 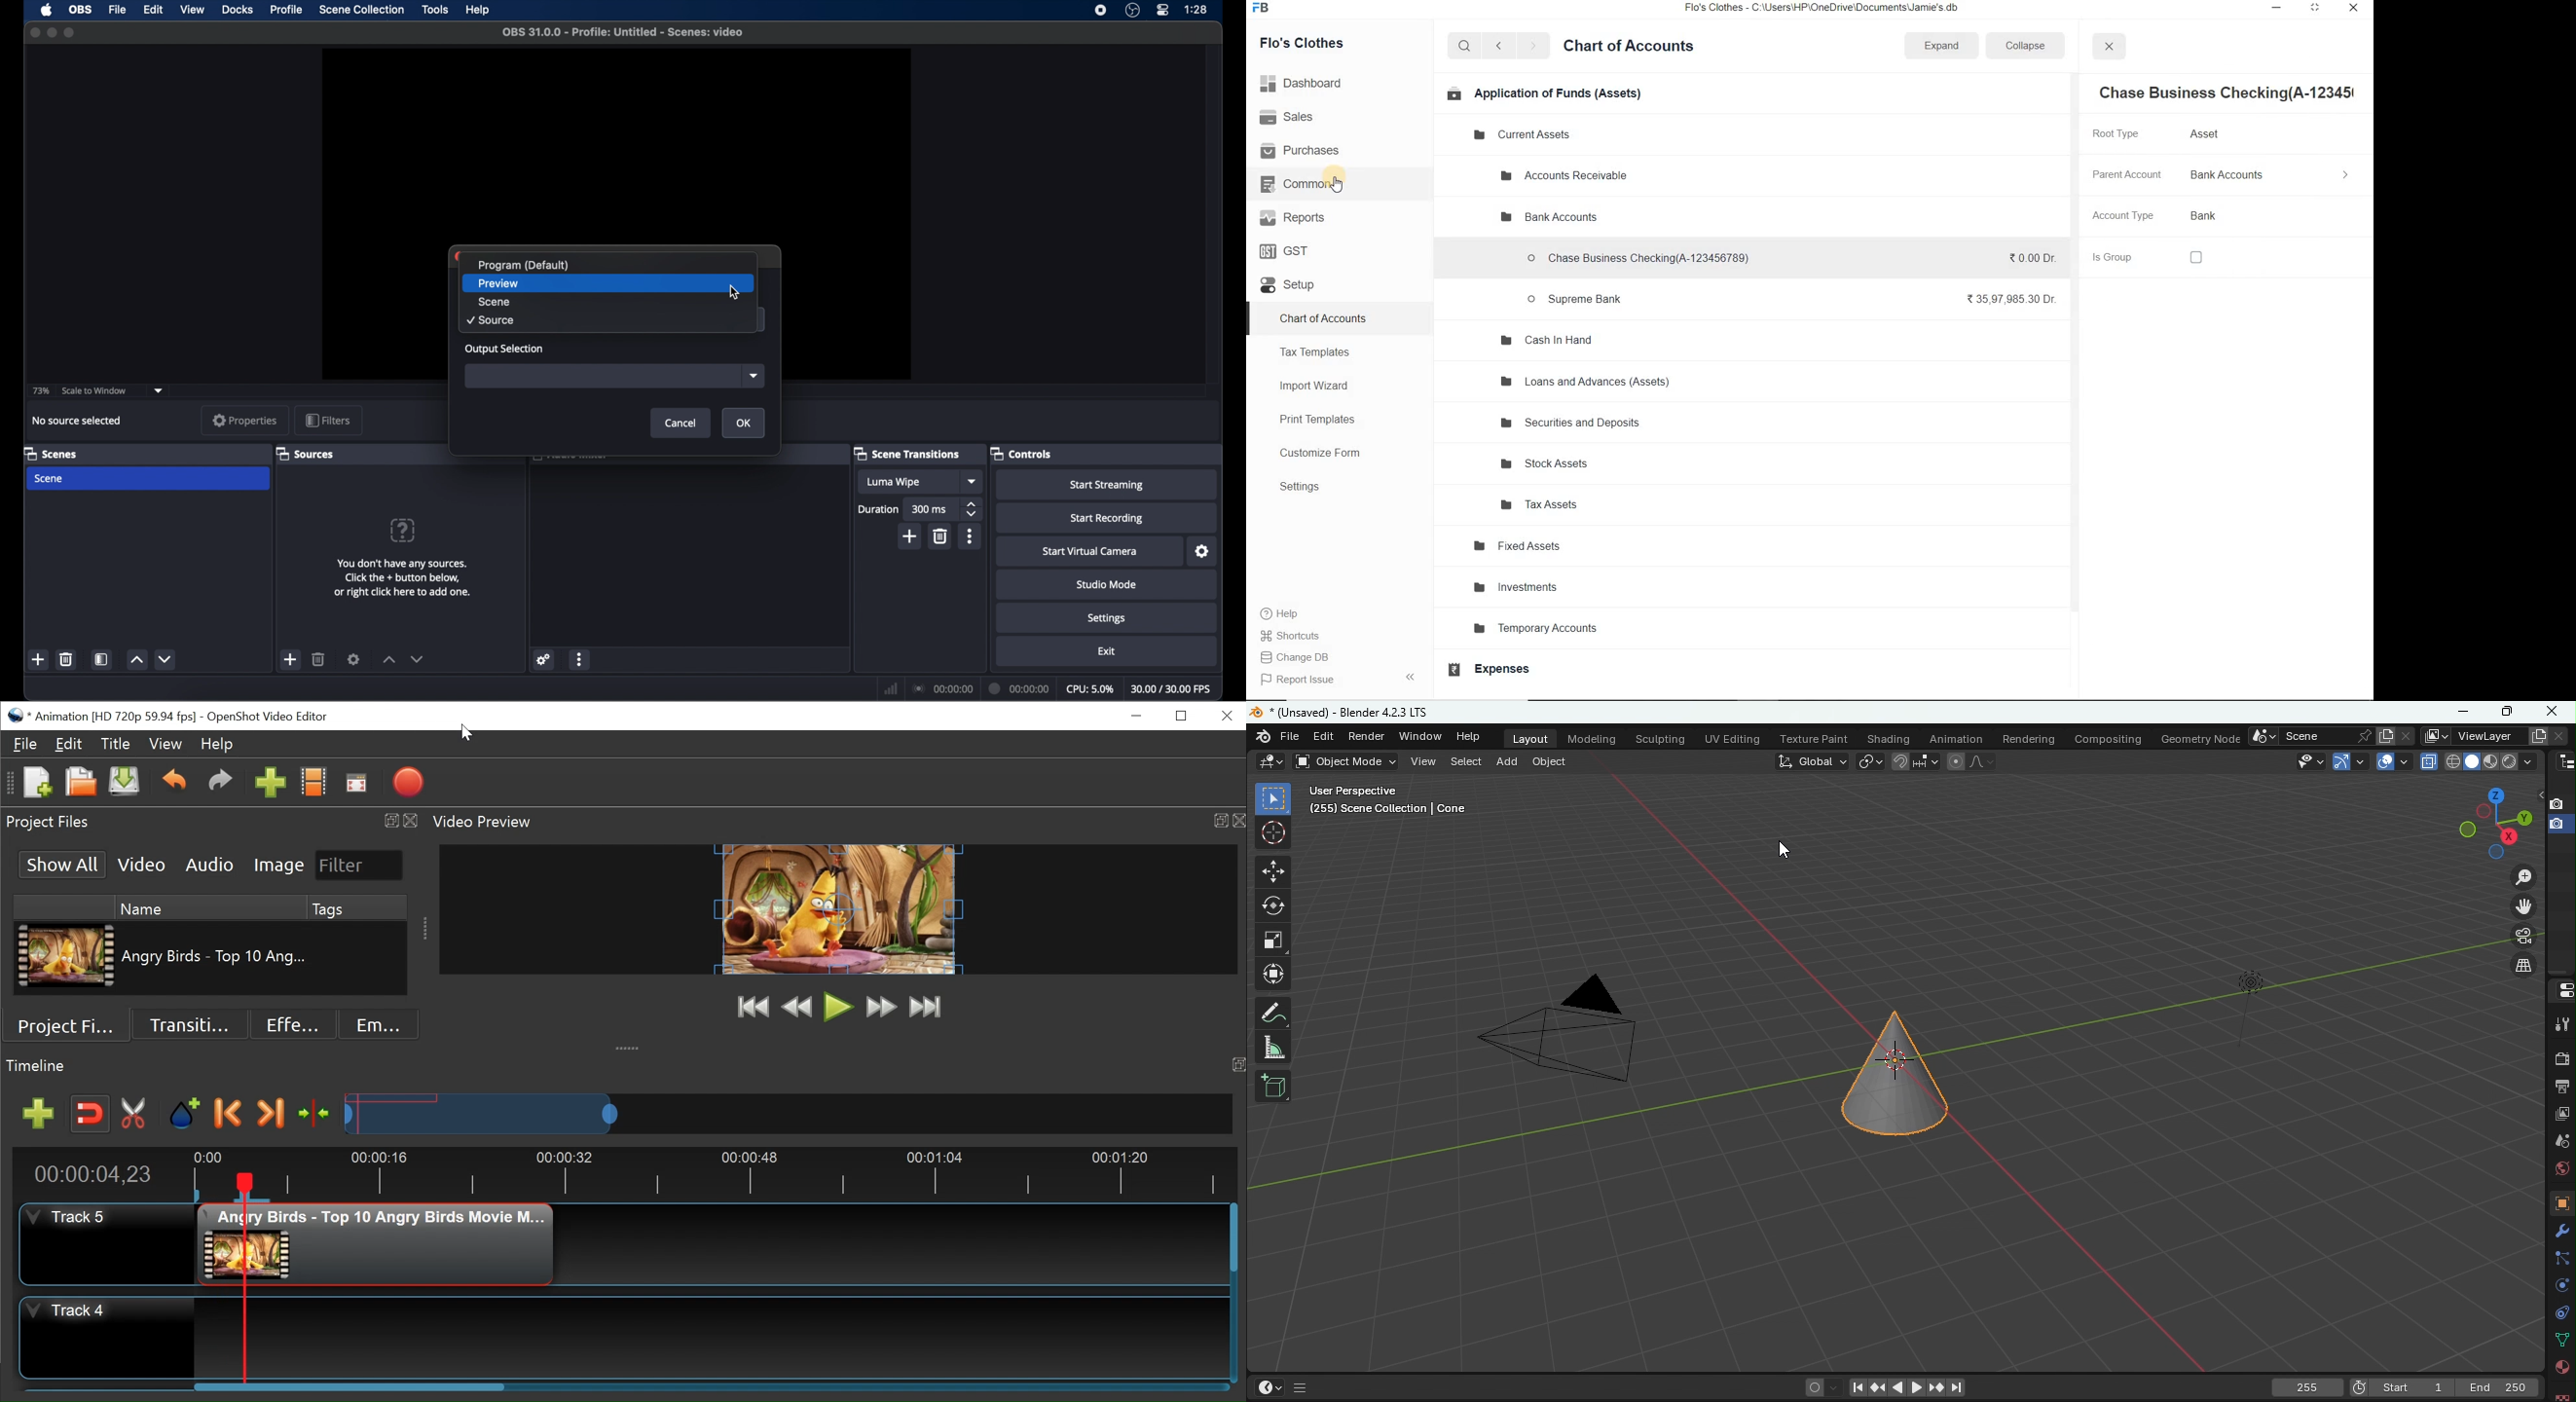 I want to click on ₹0.00 Dr., so click(x=2036, y=259).